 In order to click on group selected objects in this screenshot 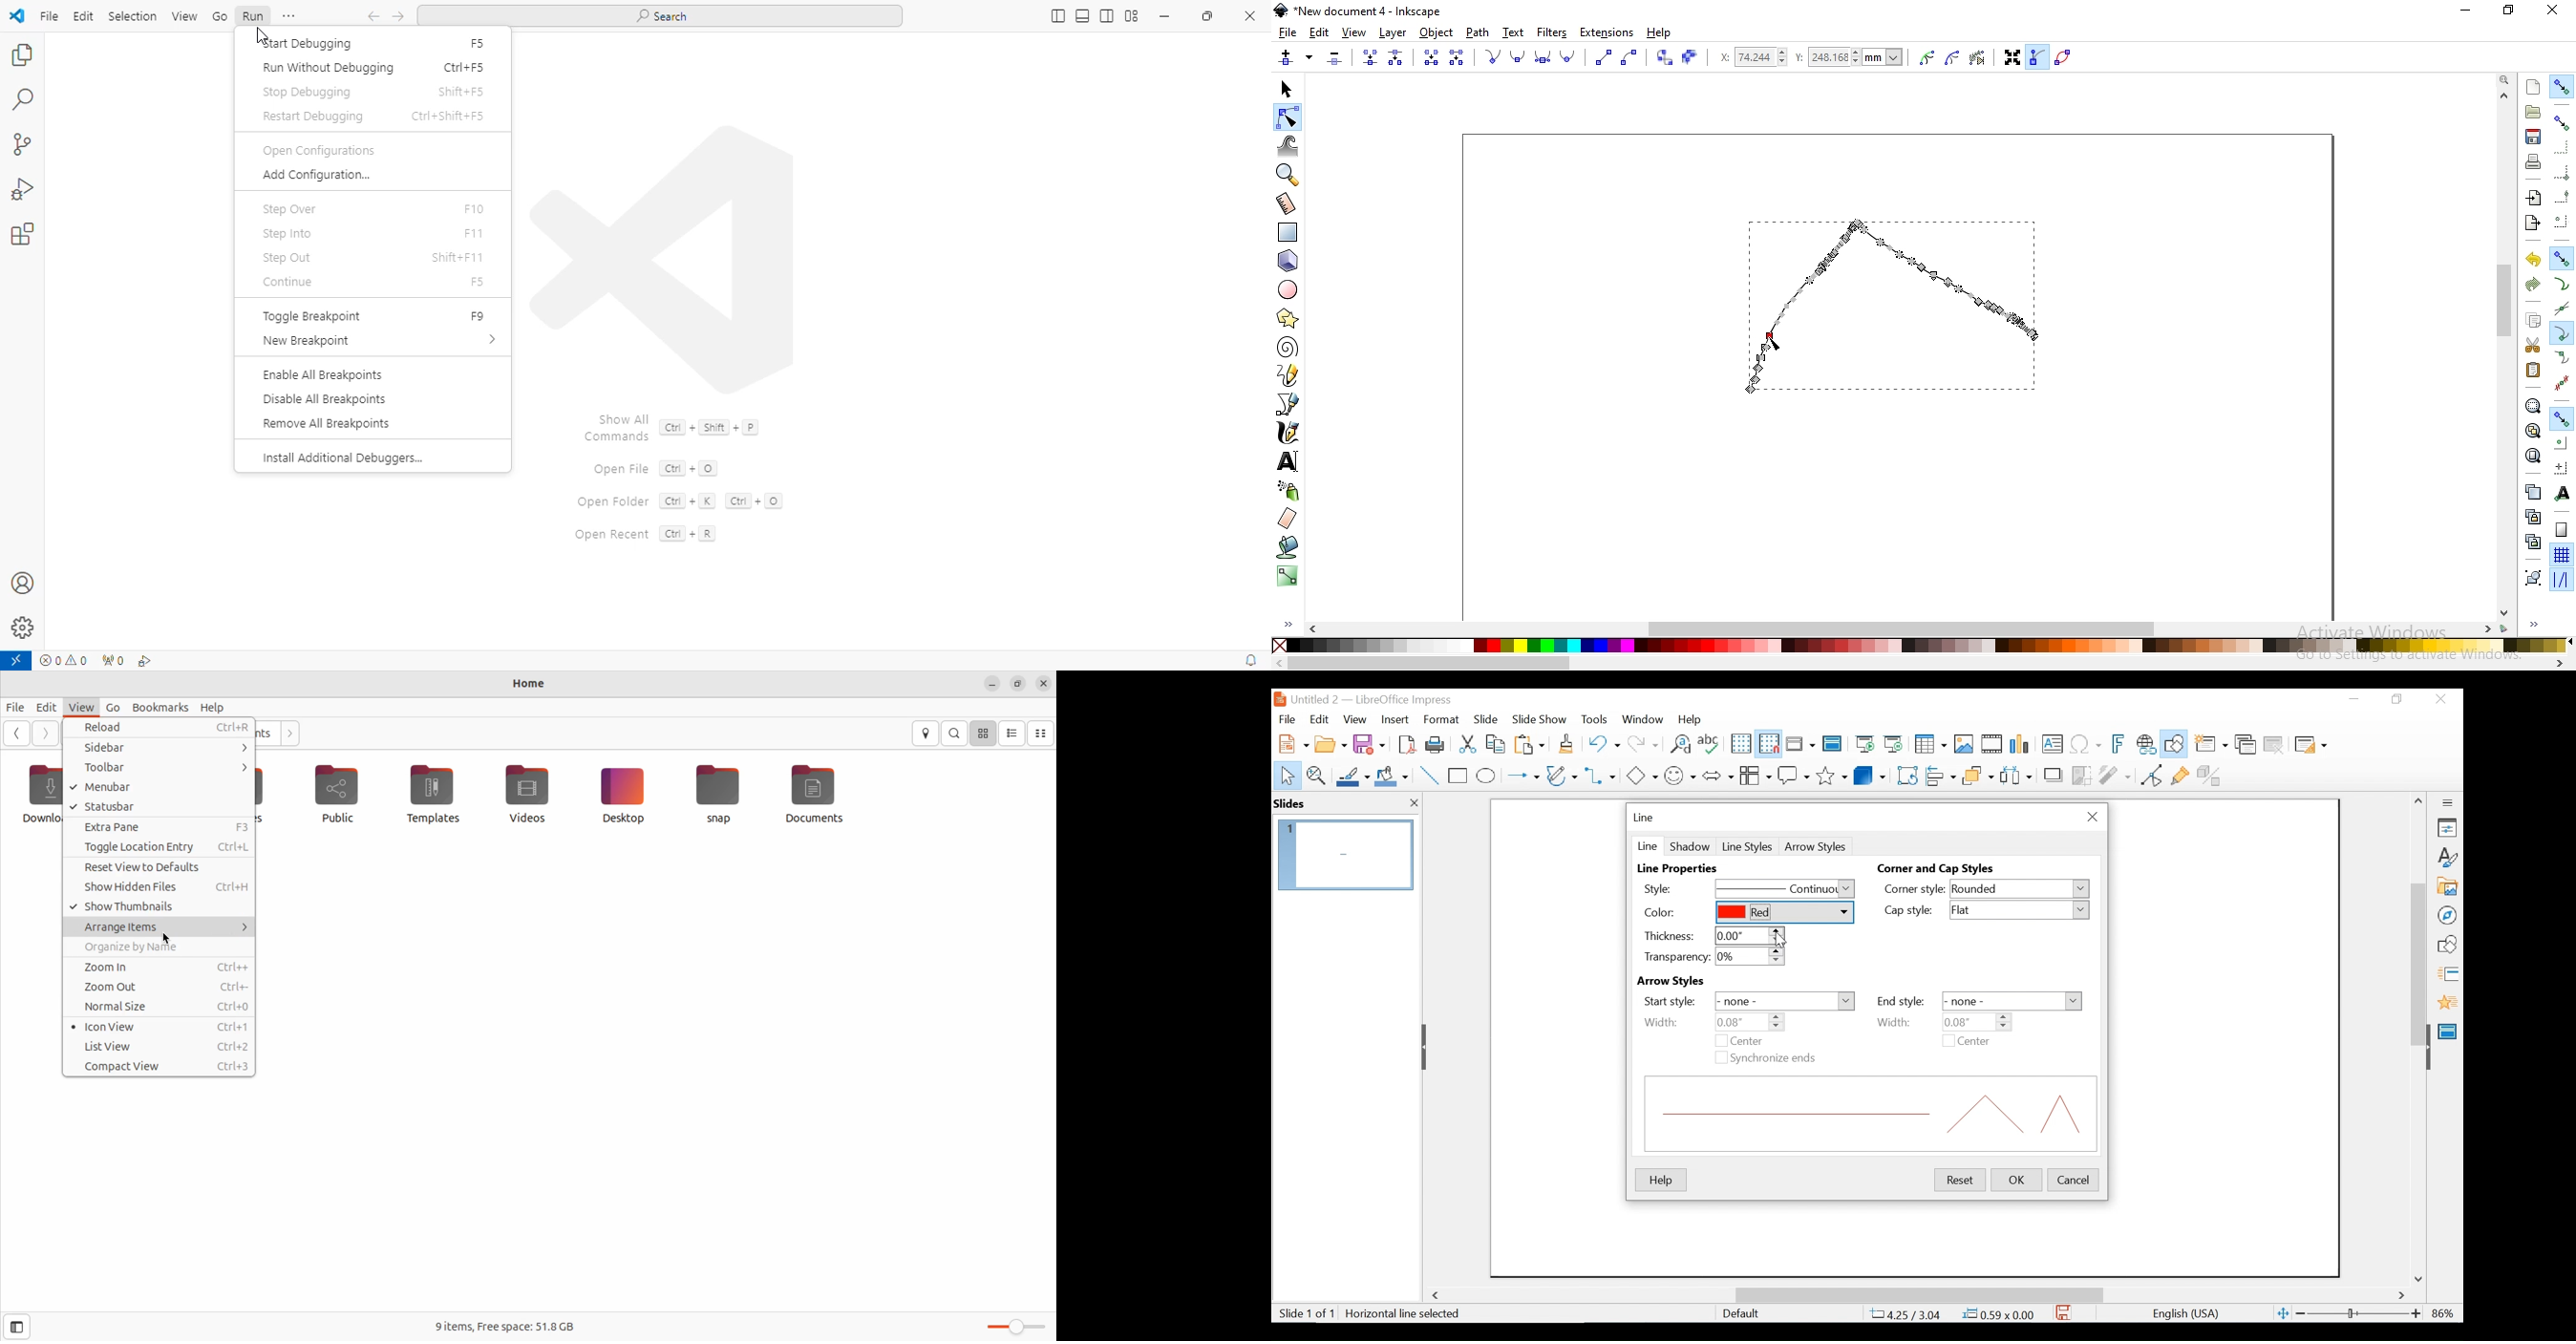, I will do `click(2533, 577)`.